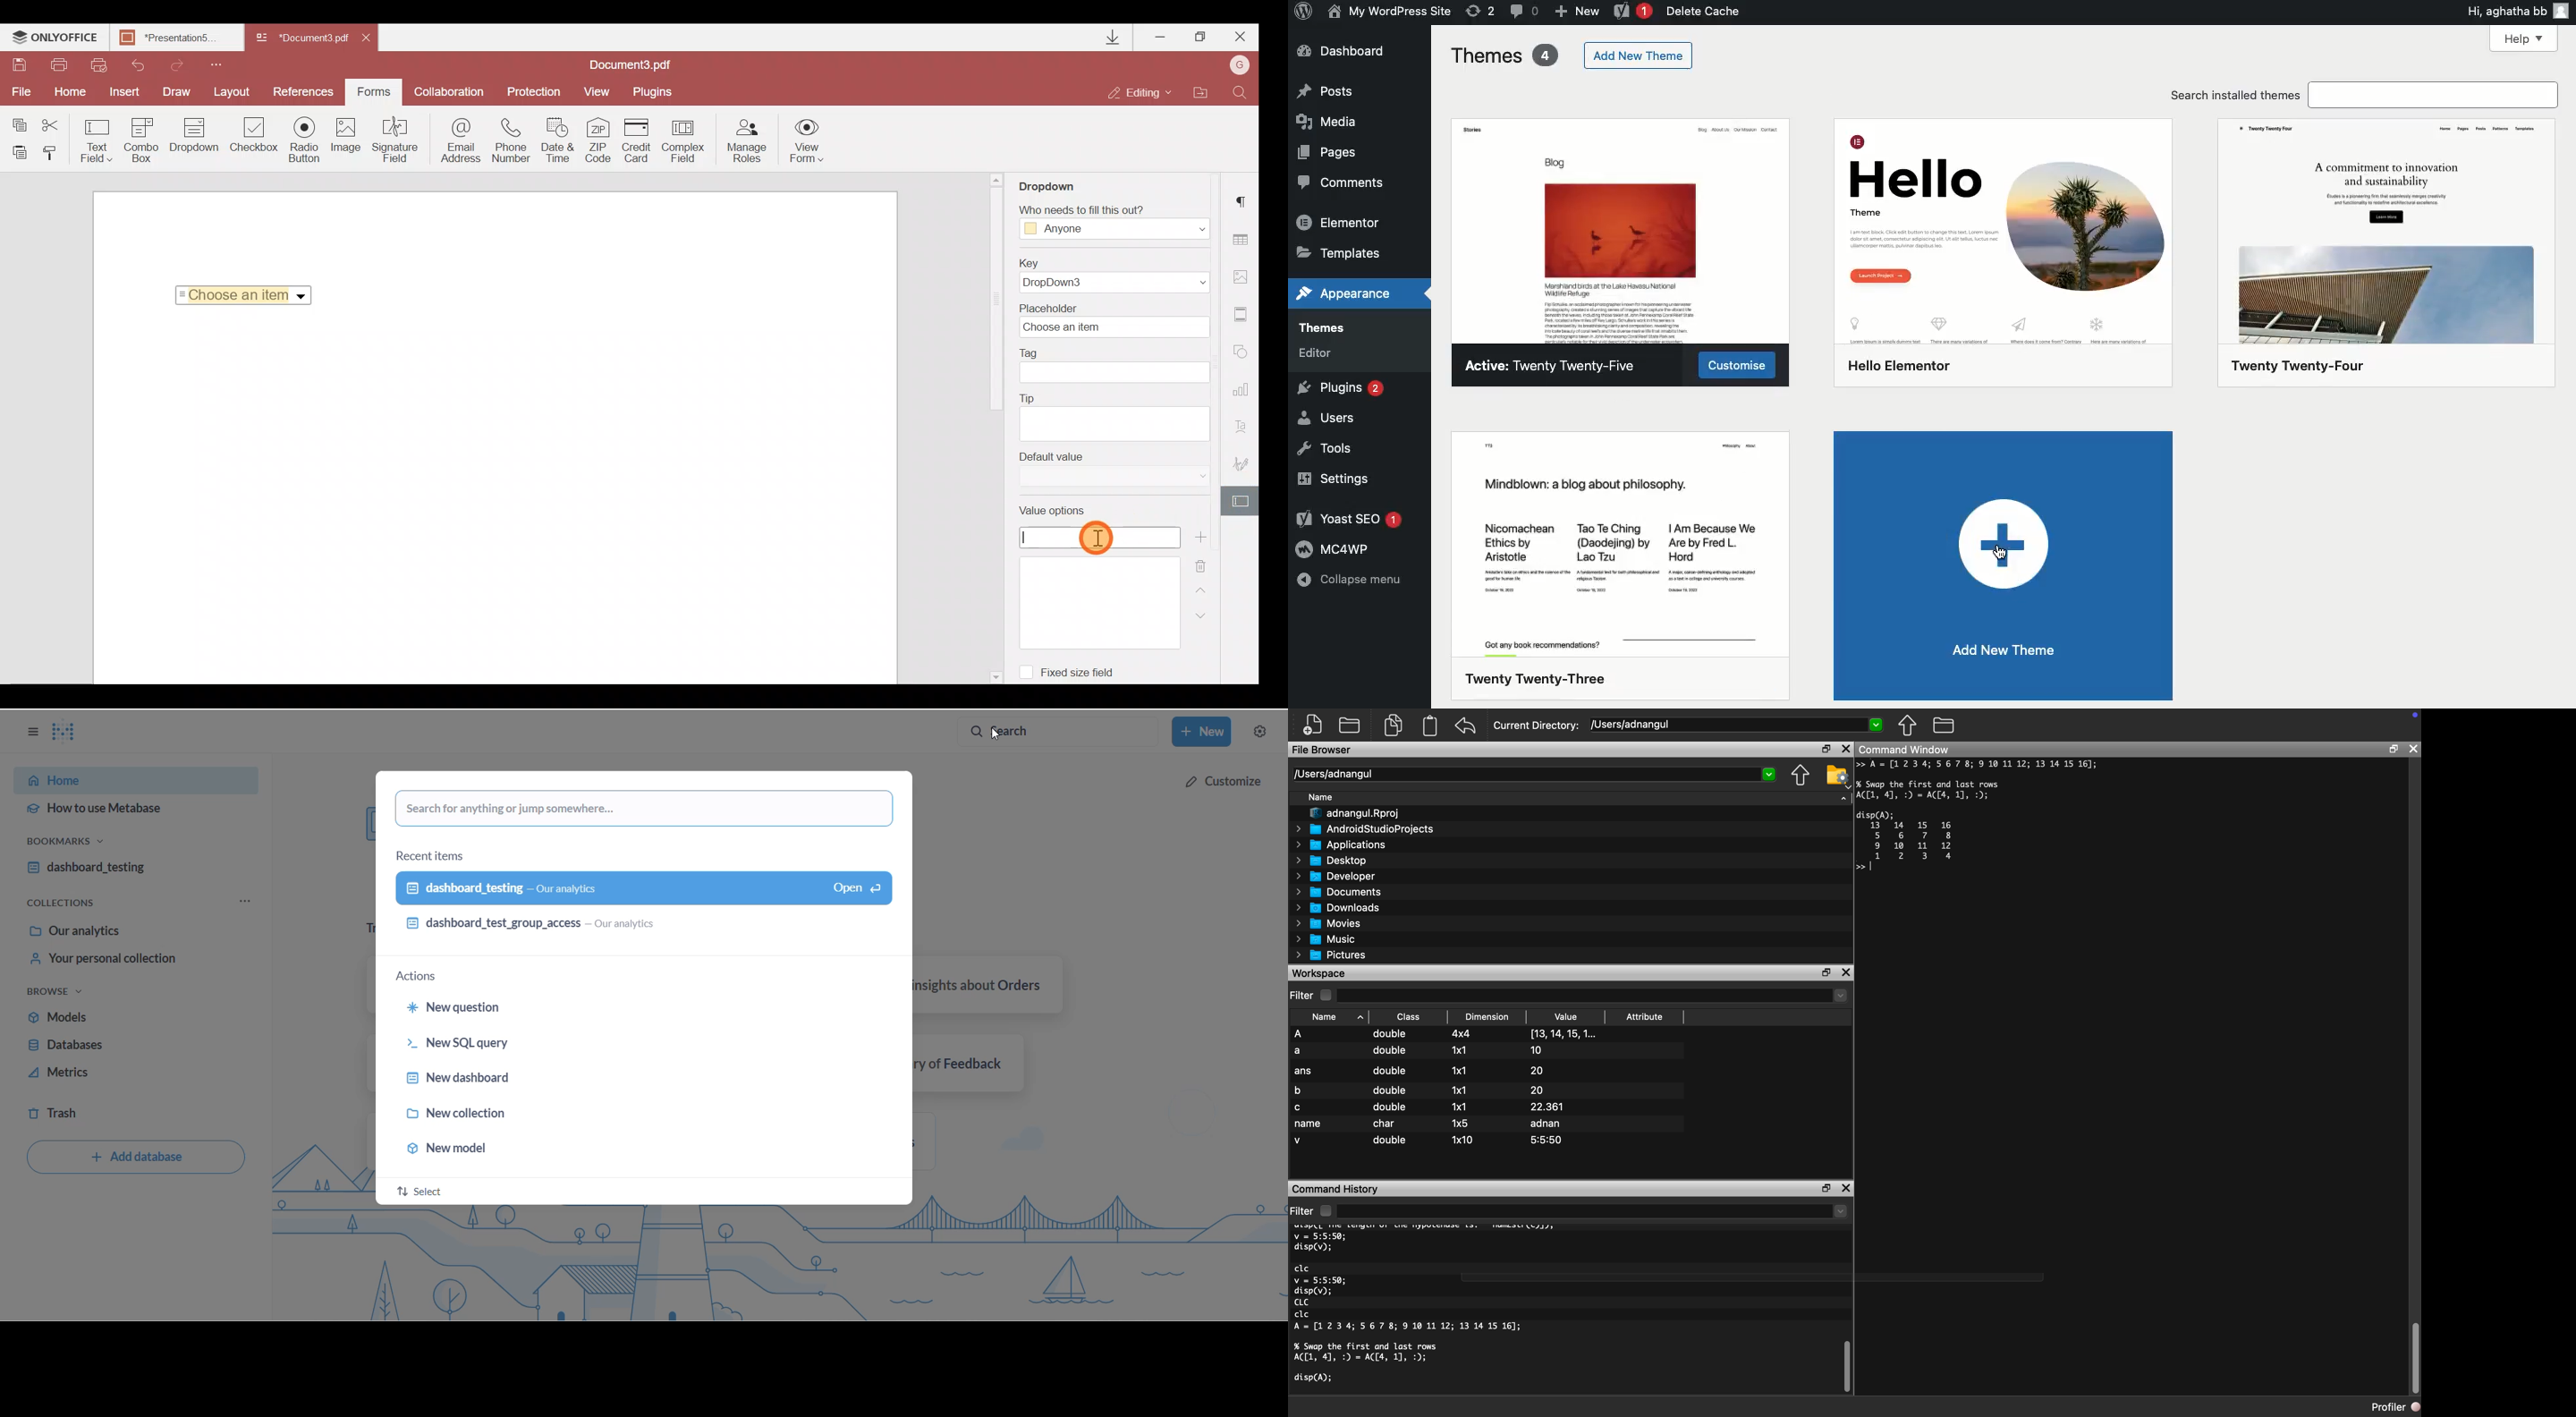  I want to click on Redo, so click(178, 64).